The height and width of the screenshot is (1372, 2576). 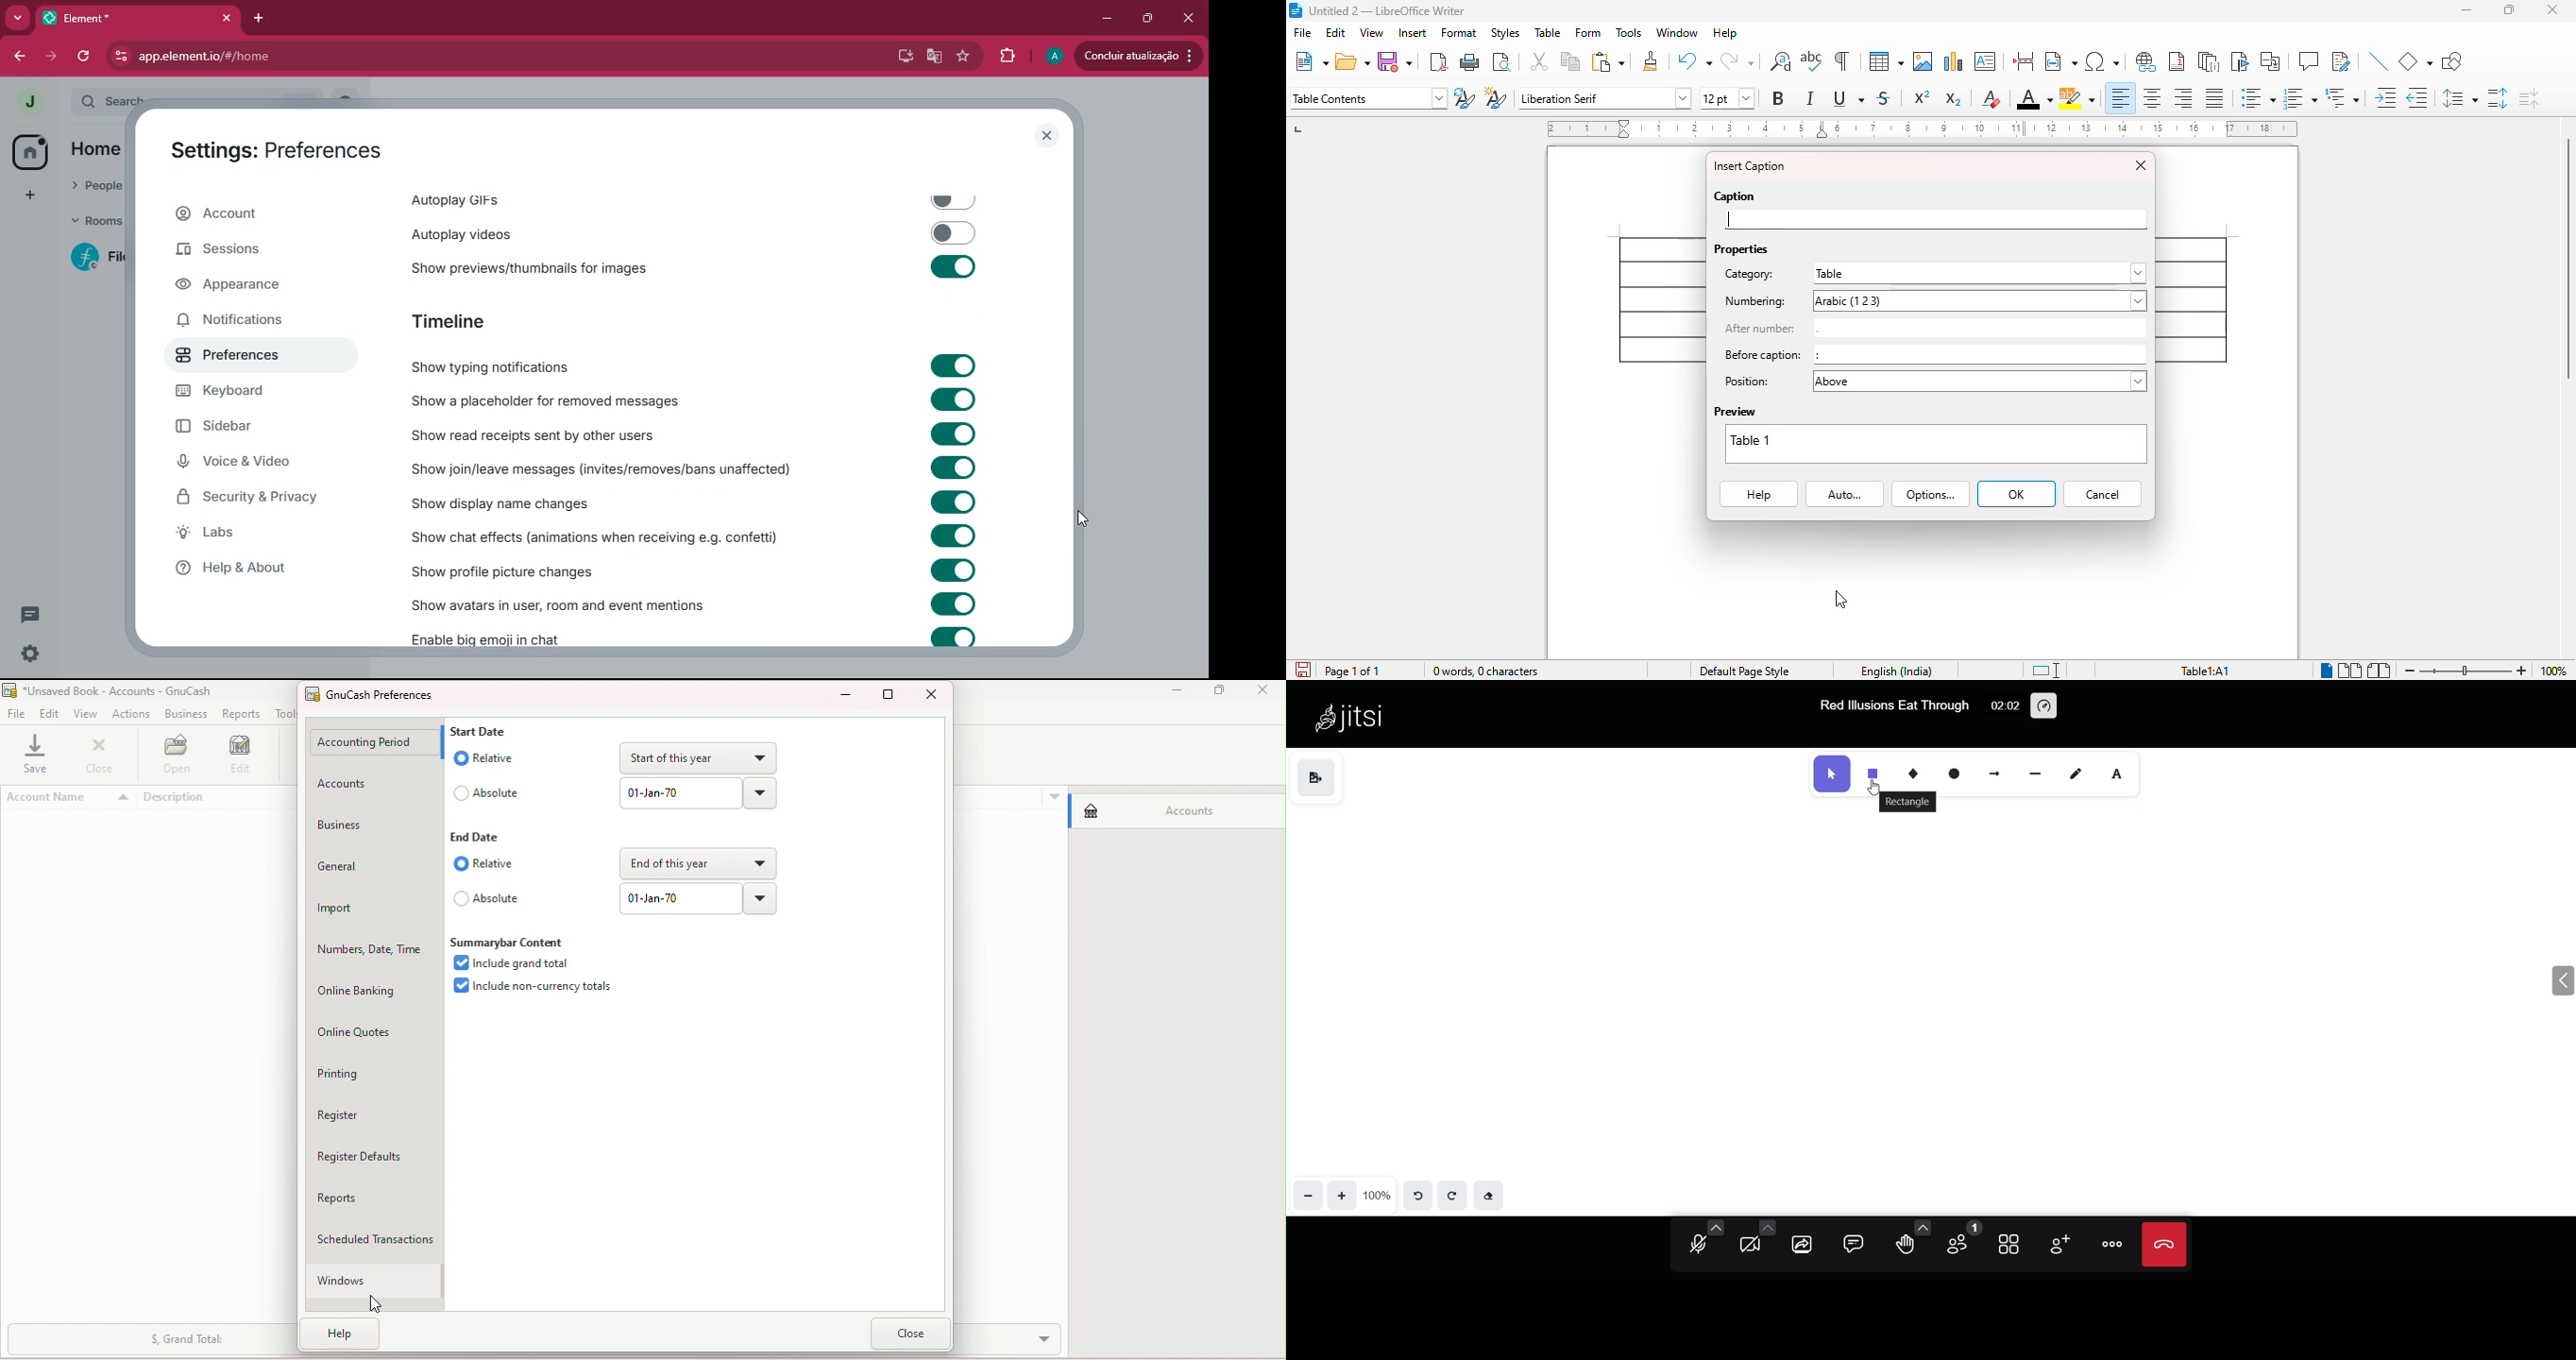 I want to click on insert text box, so click(x=1985, y=61).